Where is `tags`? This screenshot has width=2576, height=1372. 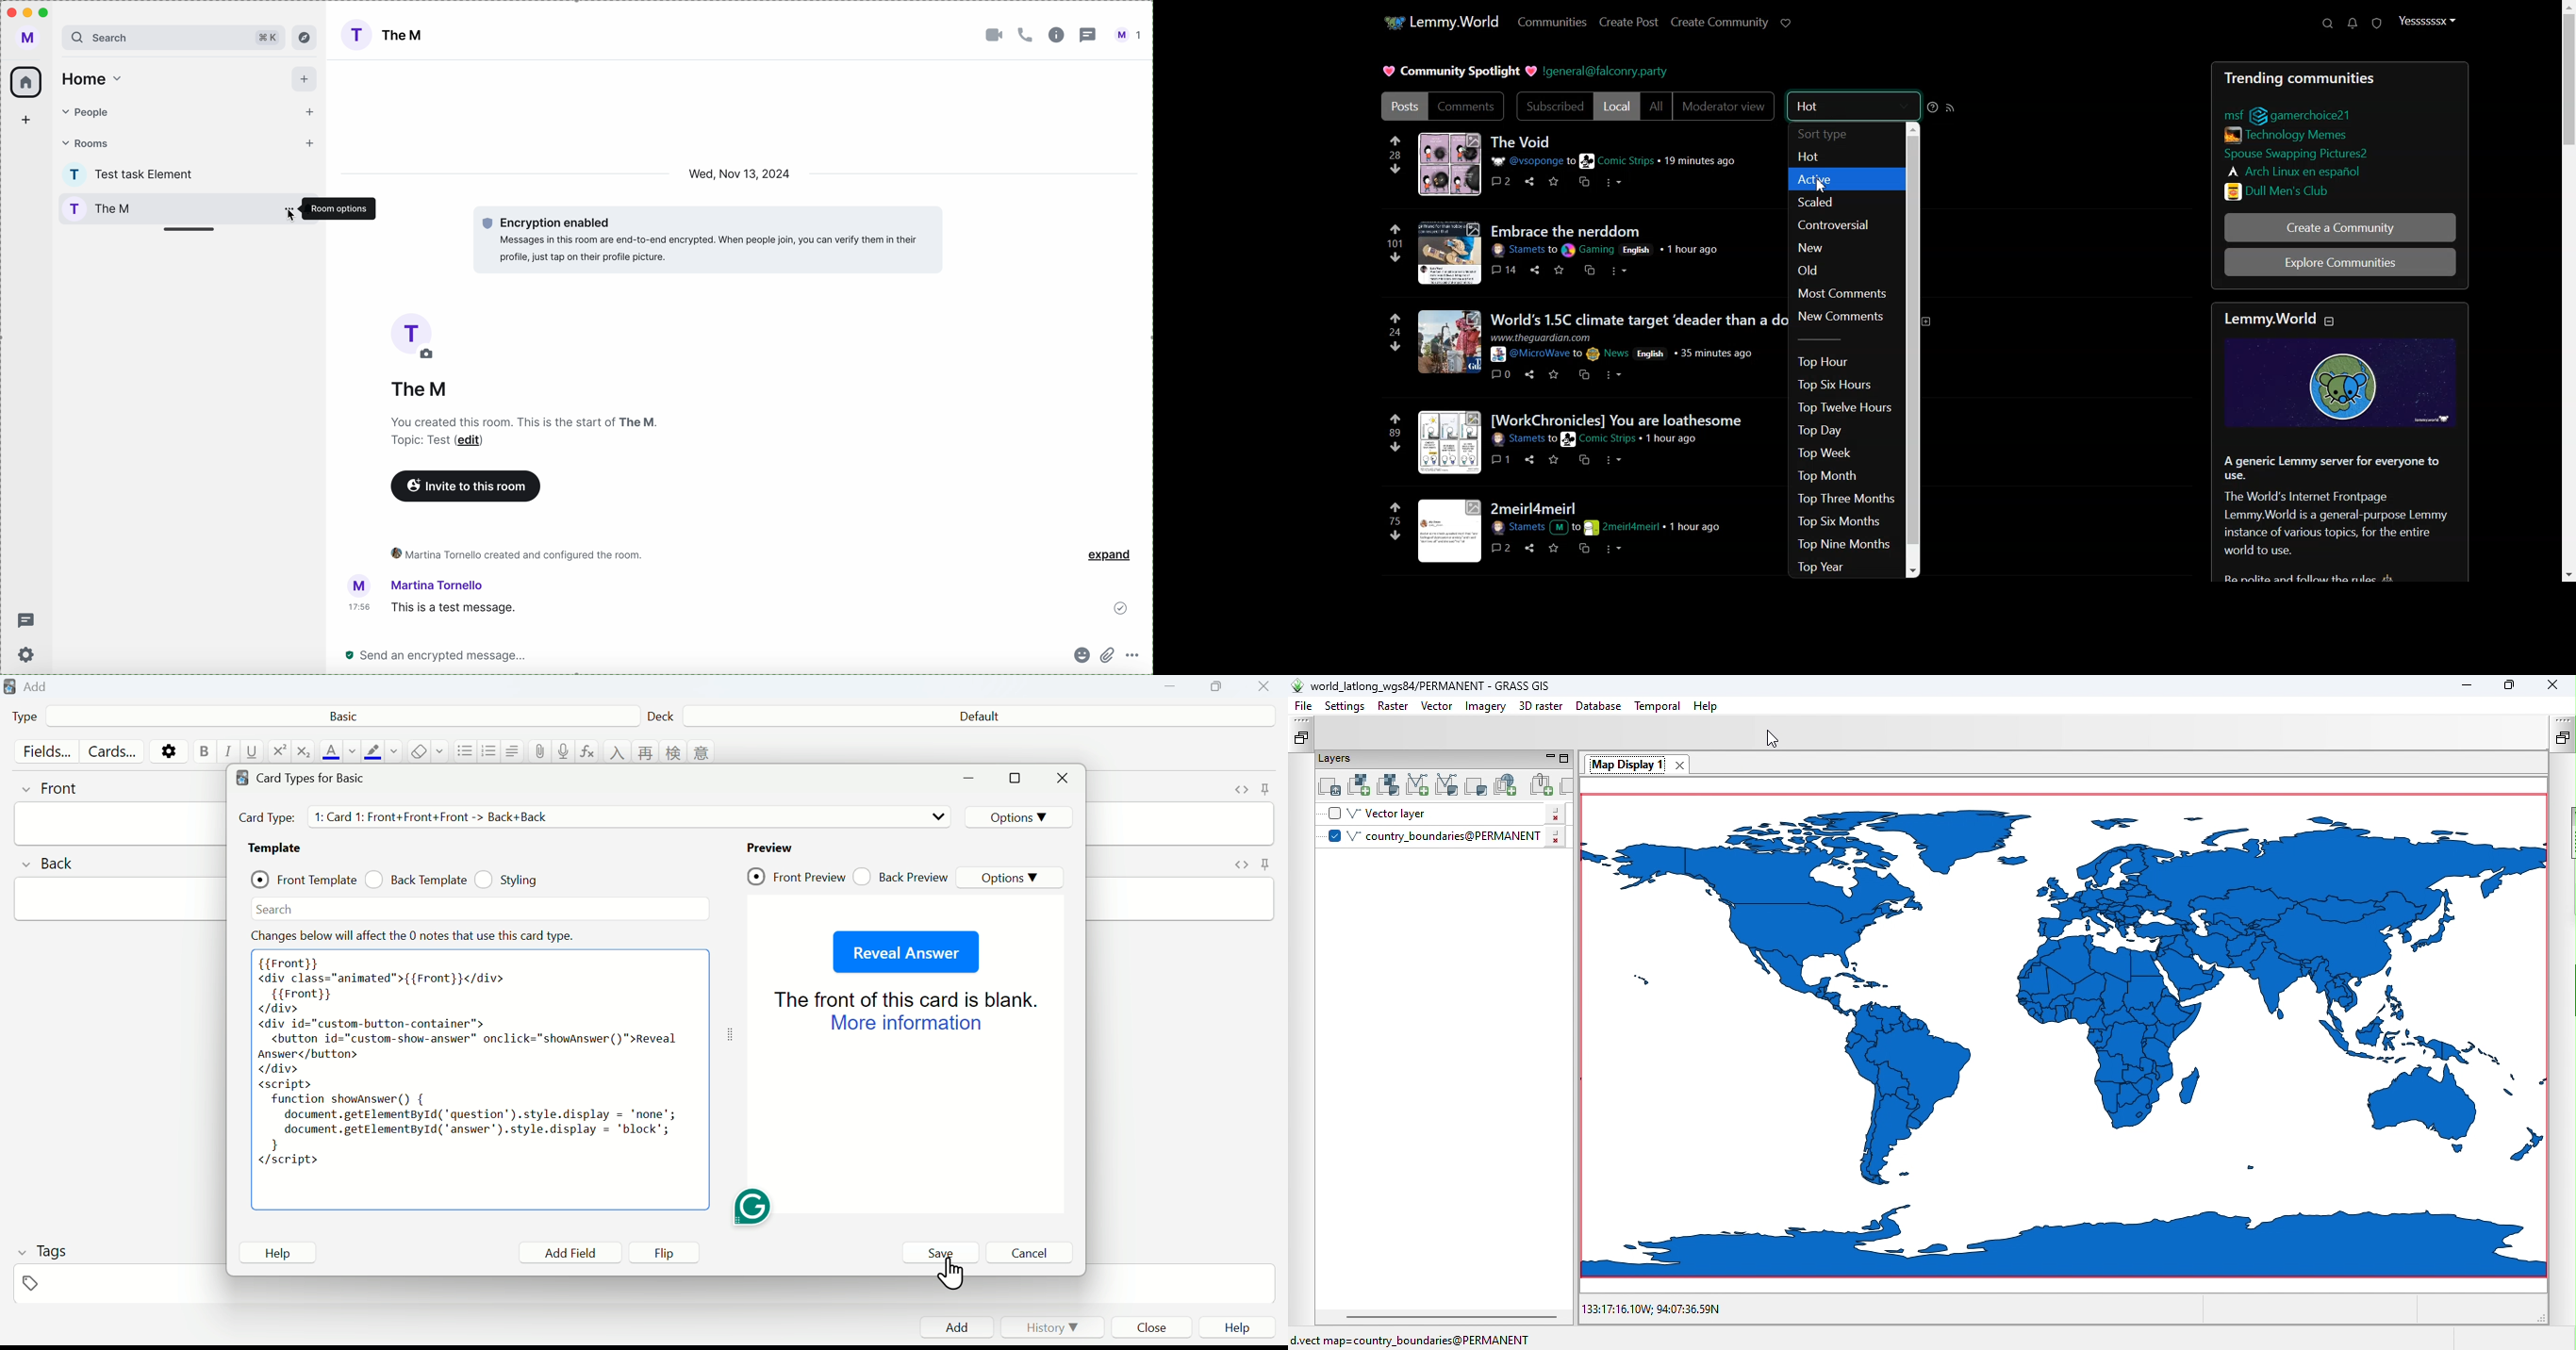 tags is located at coordinates (117, 1285).